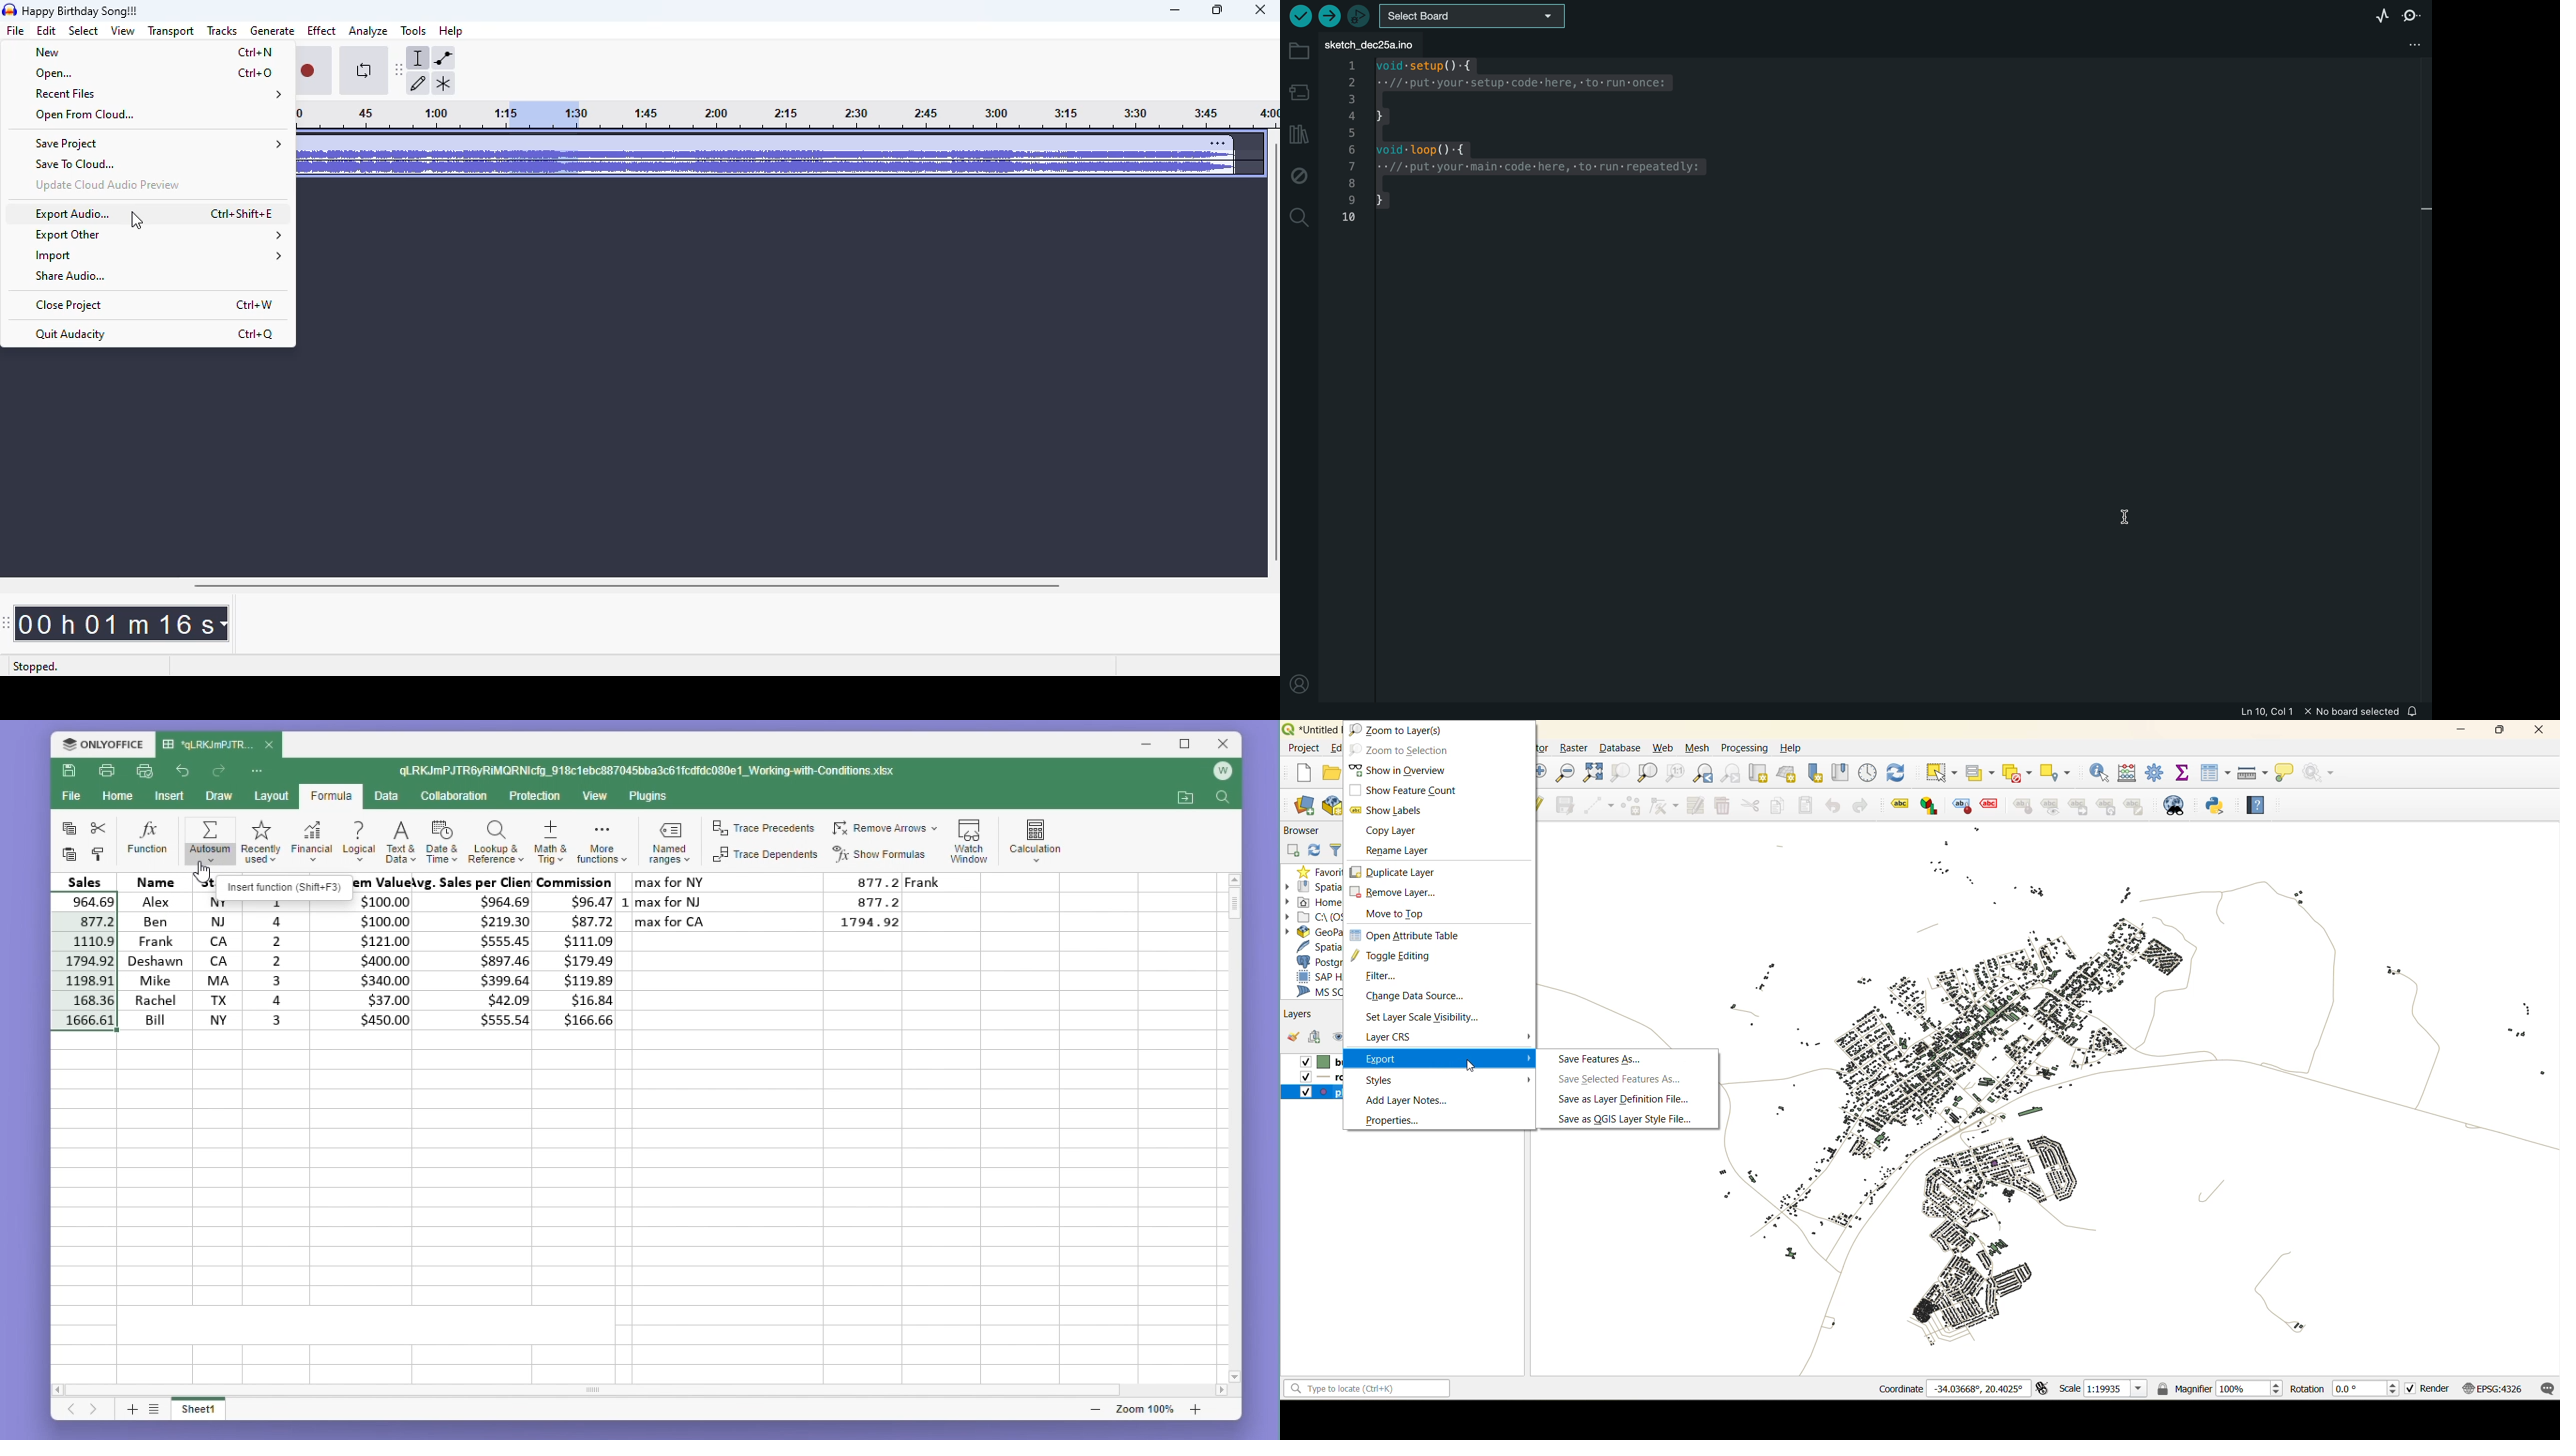 The height and width of the screenshot is (1456, 2576). I want to click on close, so click(2536, 731).